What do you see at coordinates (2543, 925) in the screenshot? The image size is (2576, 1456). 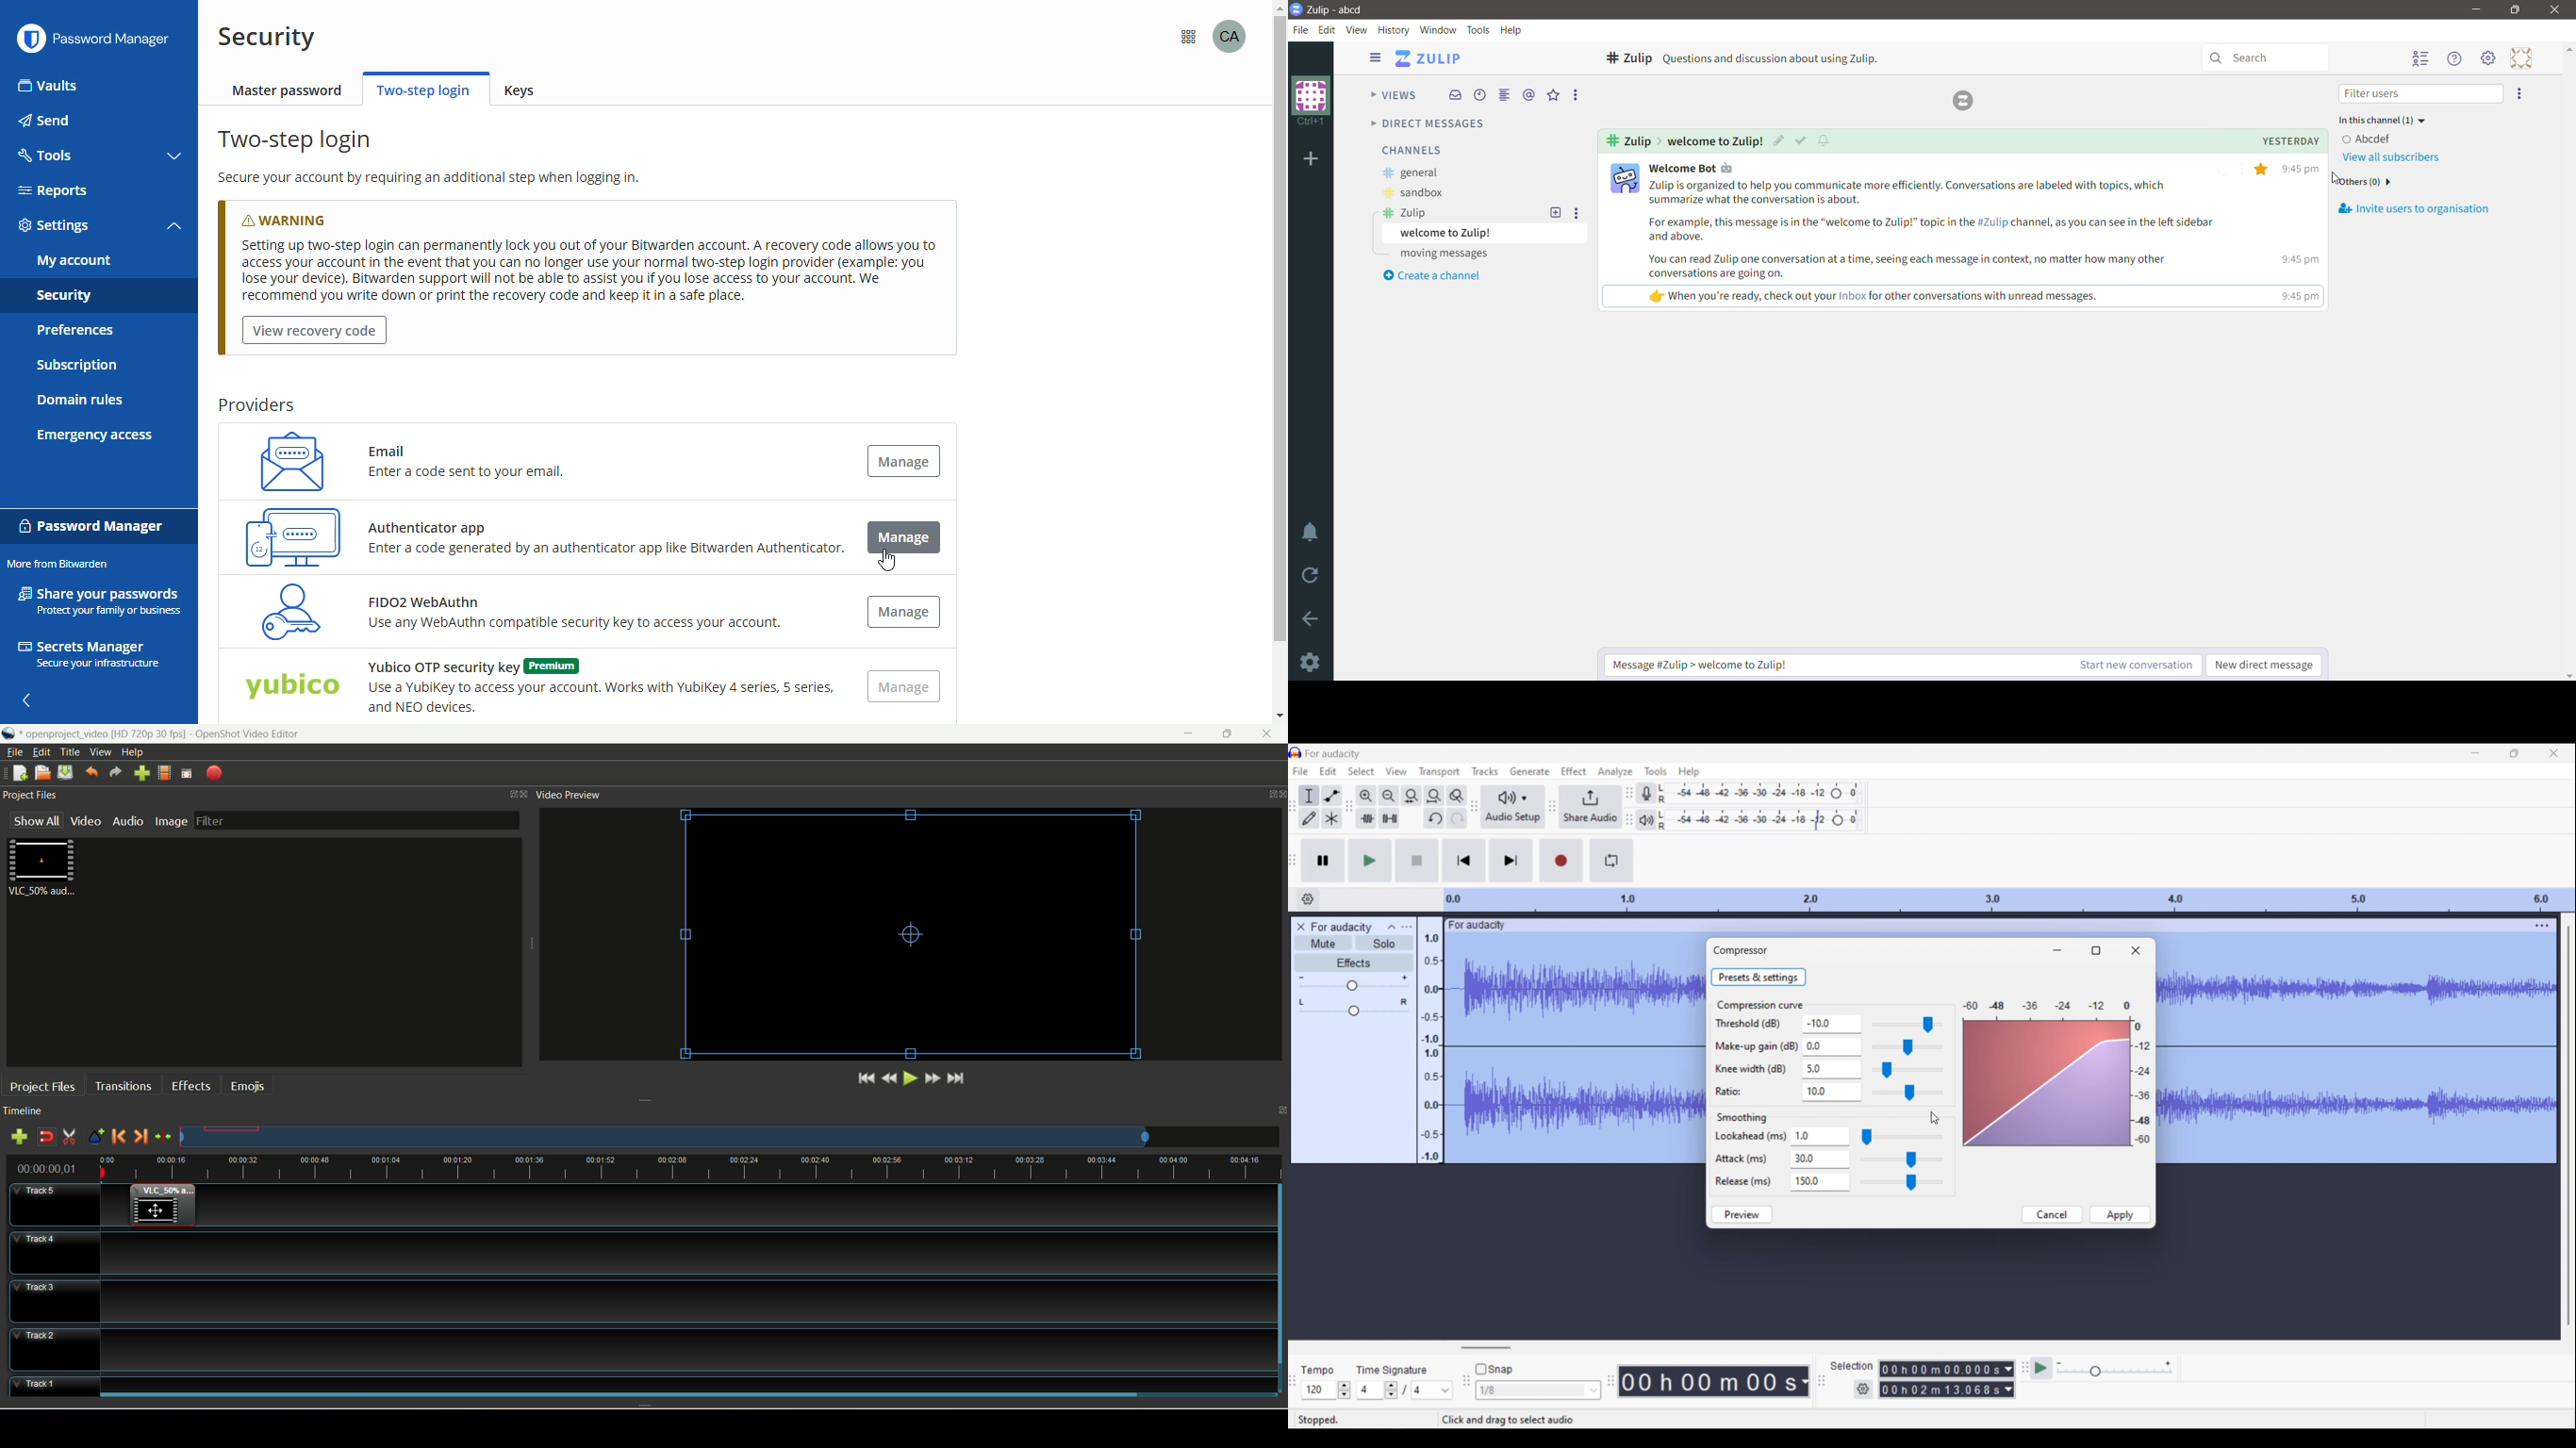 I see `Track settings` at bounding box center [2543, 925].